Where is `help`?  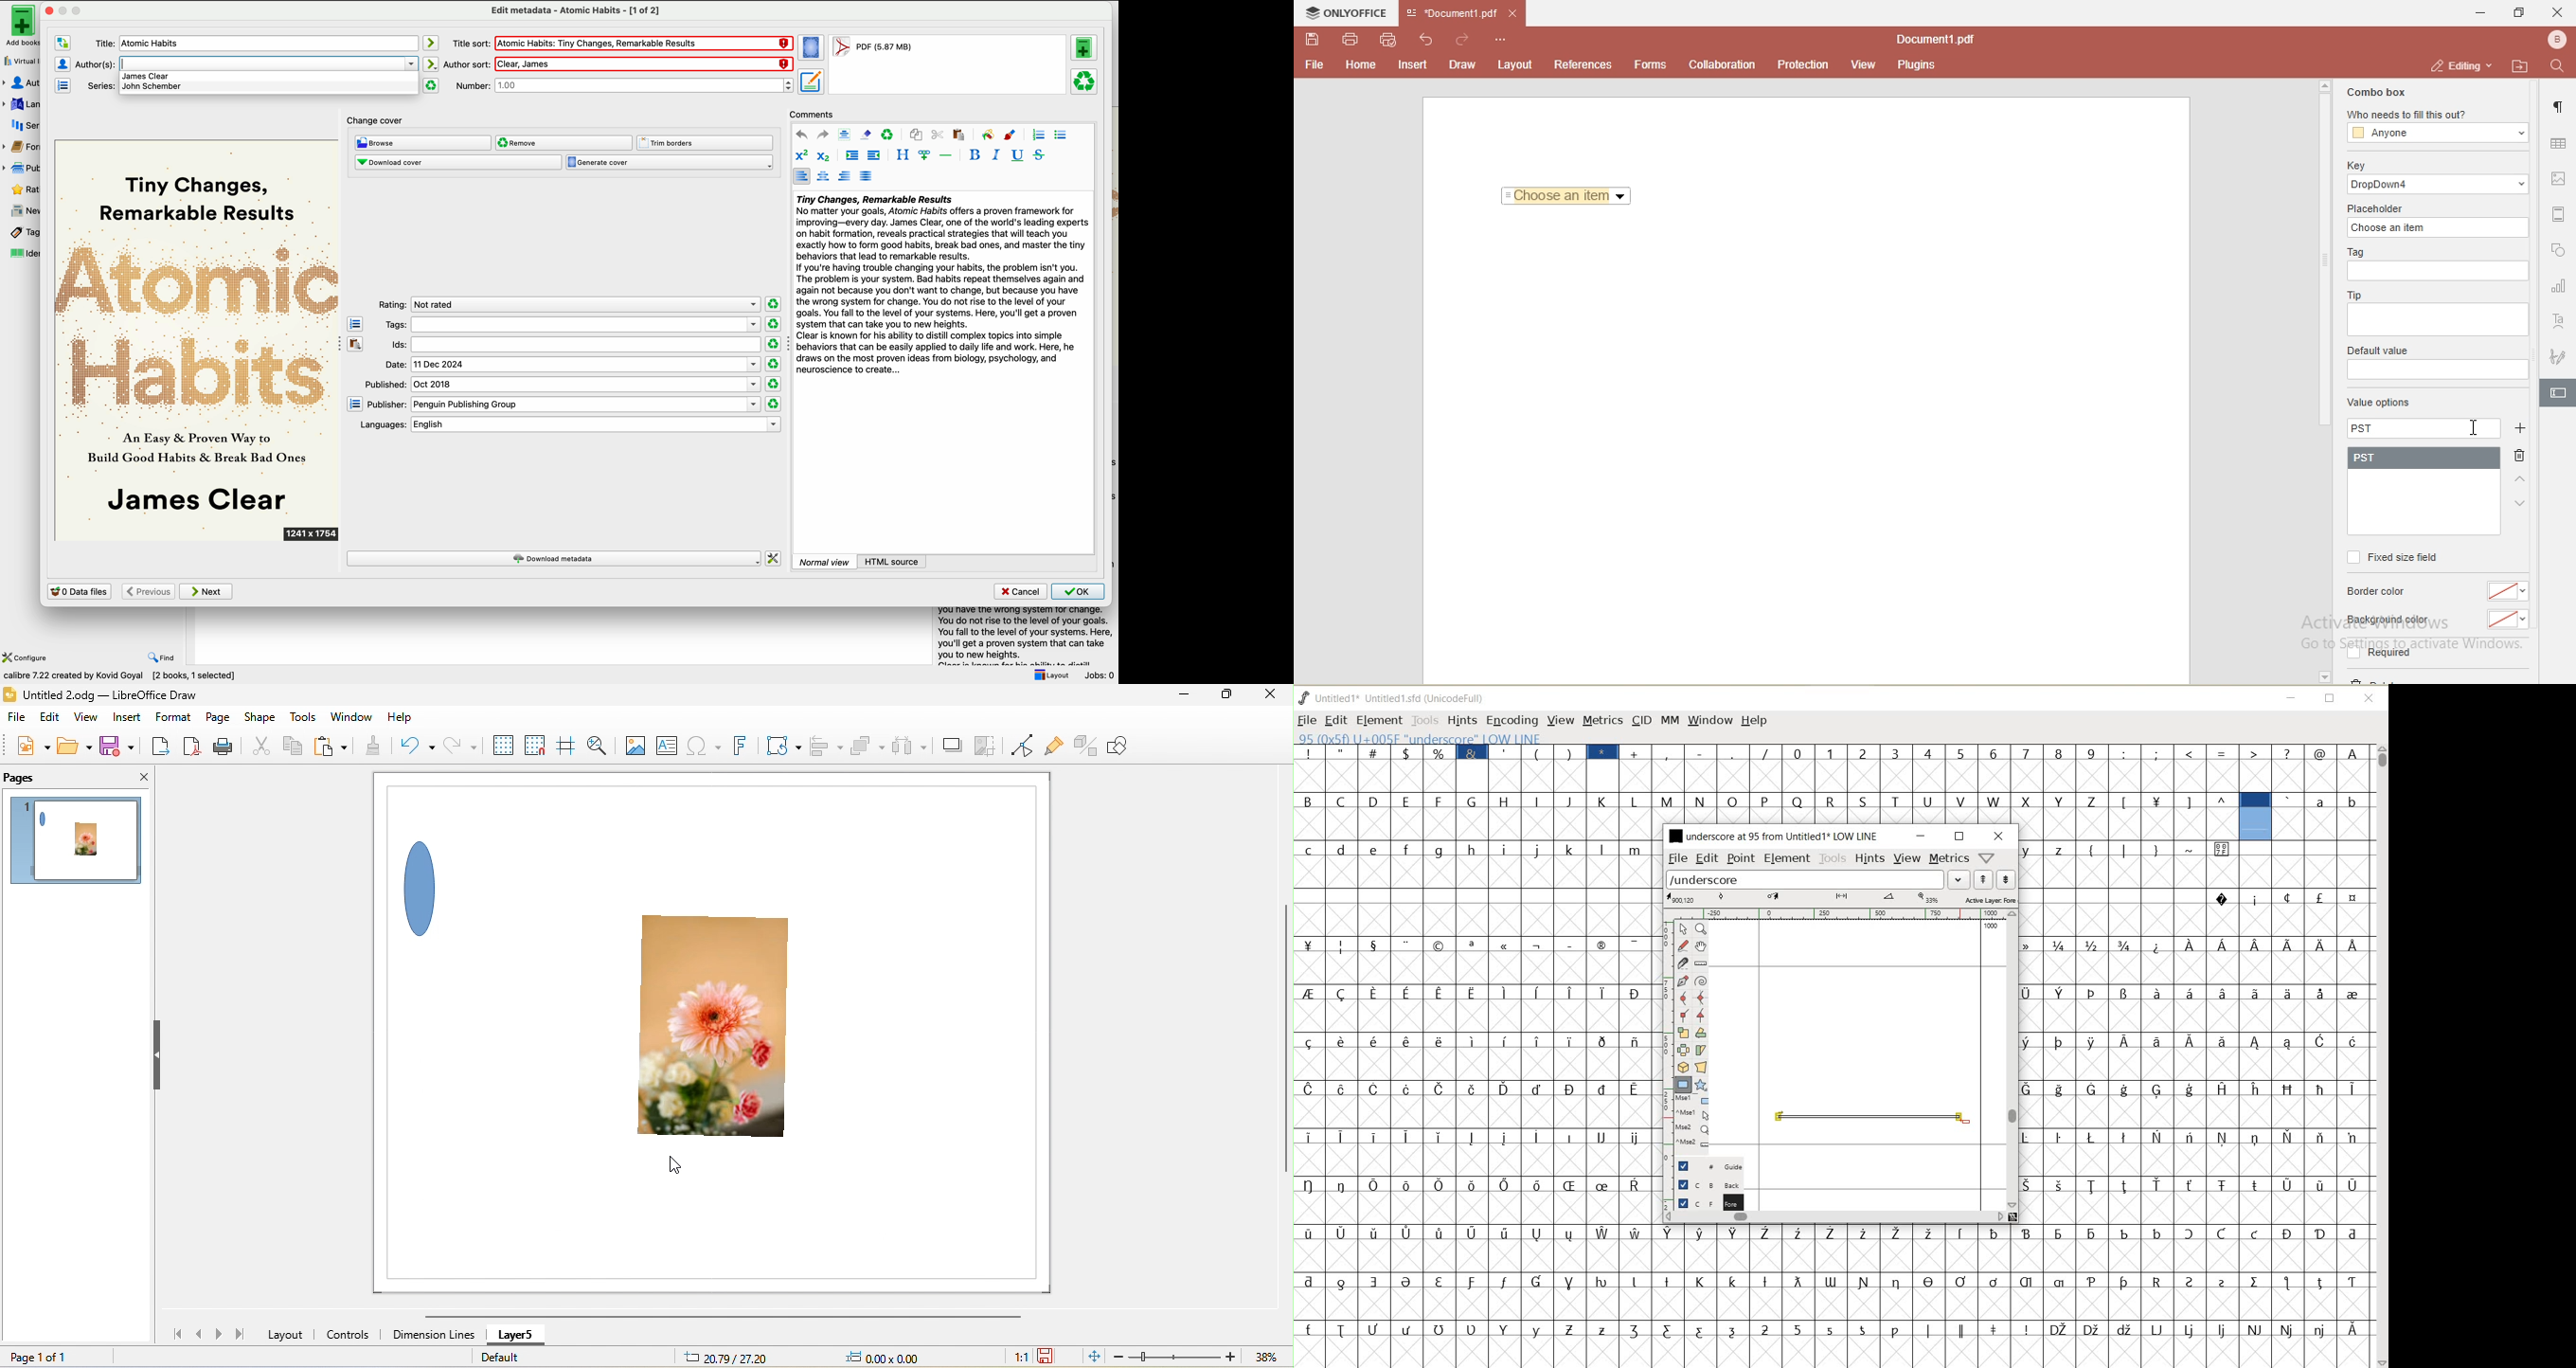 help is located at coordinates (402, 718).